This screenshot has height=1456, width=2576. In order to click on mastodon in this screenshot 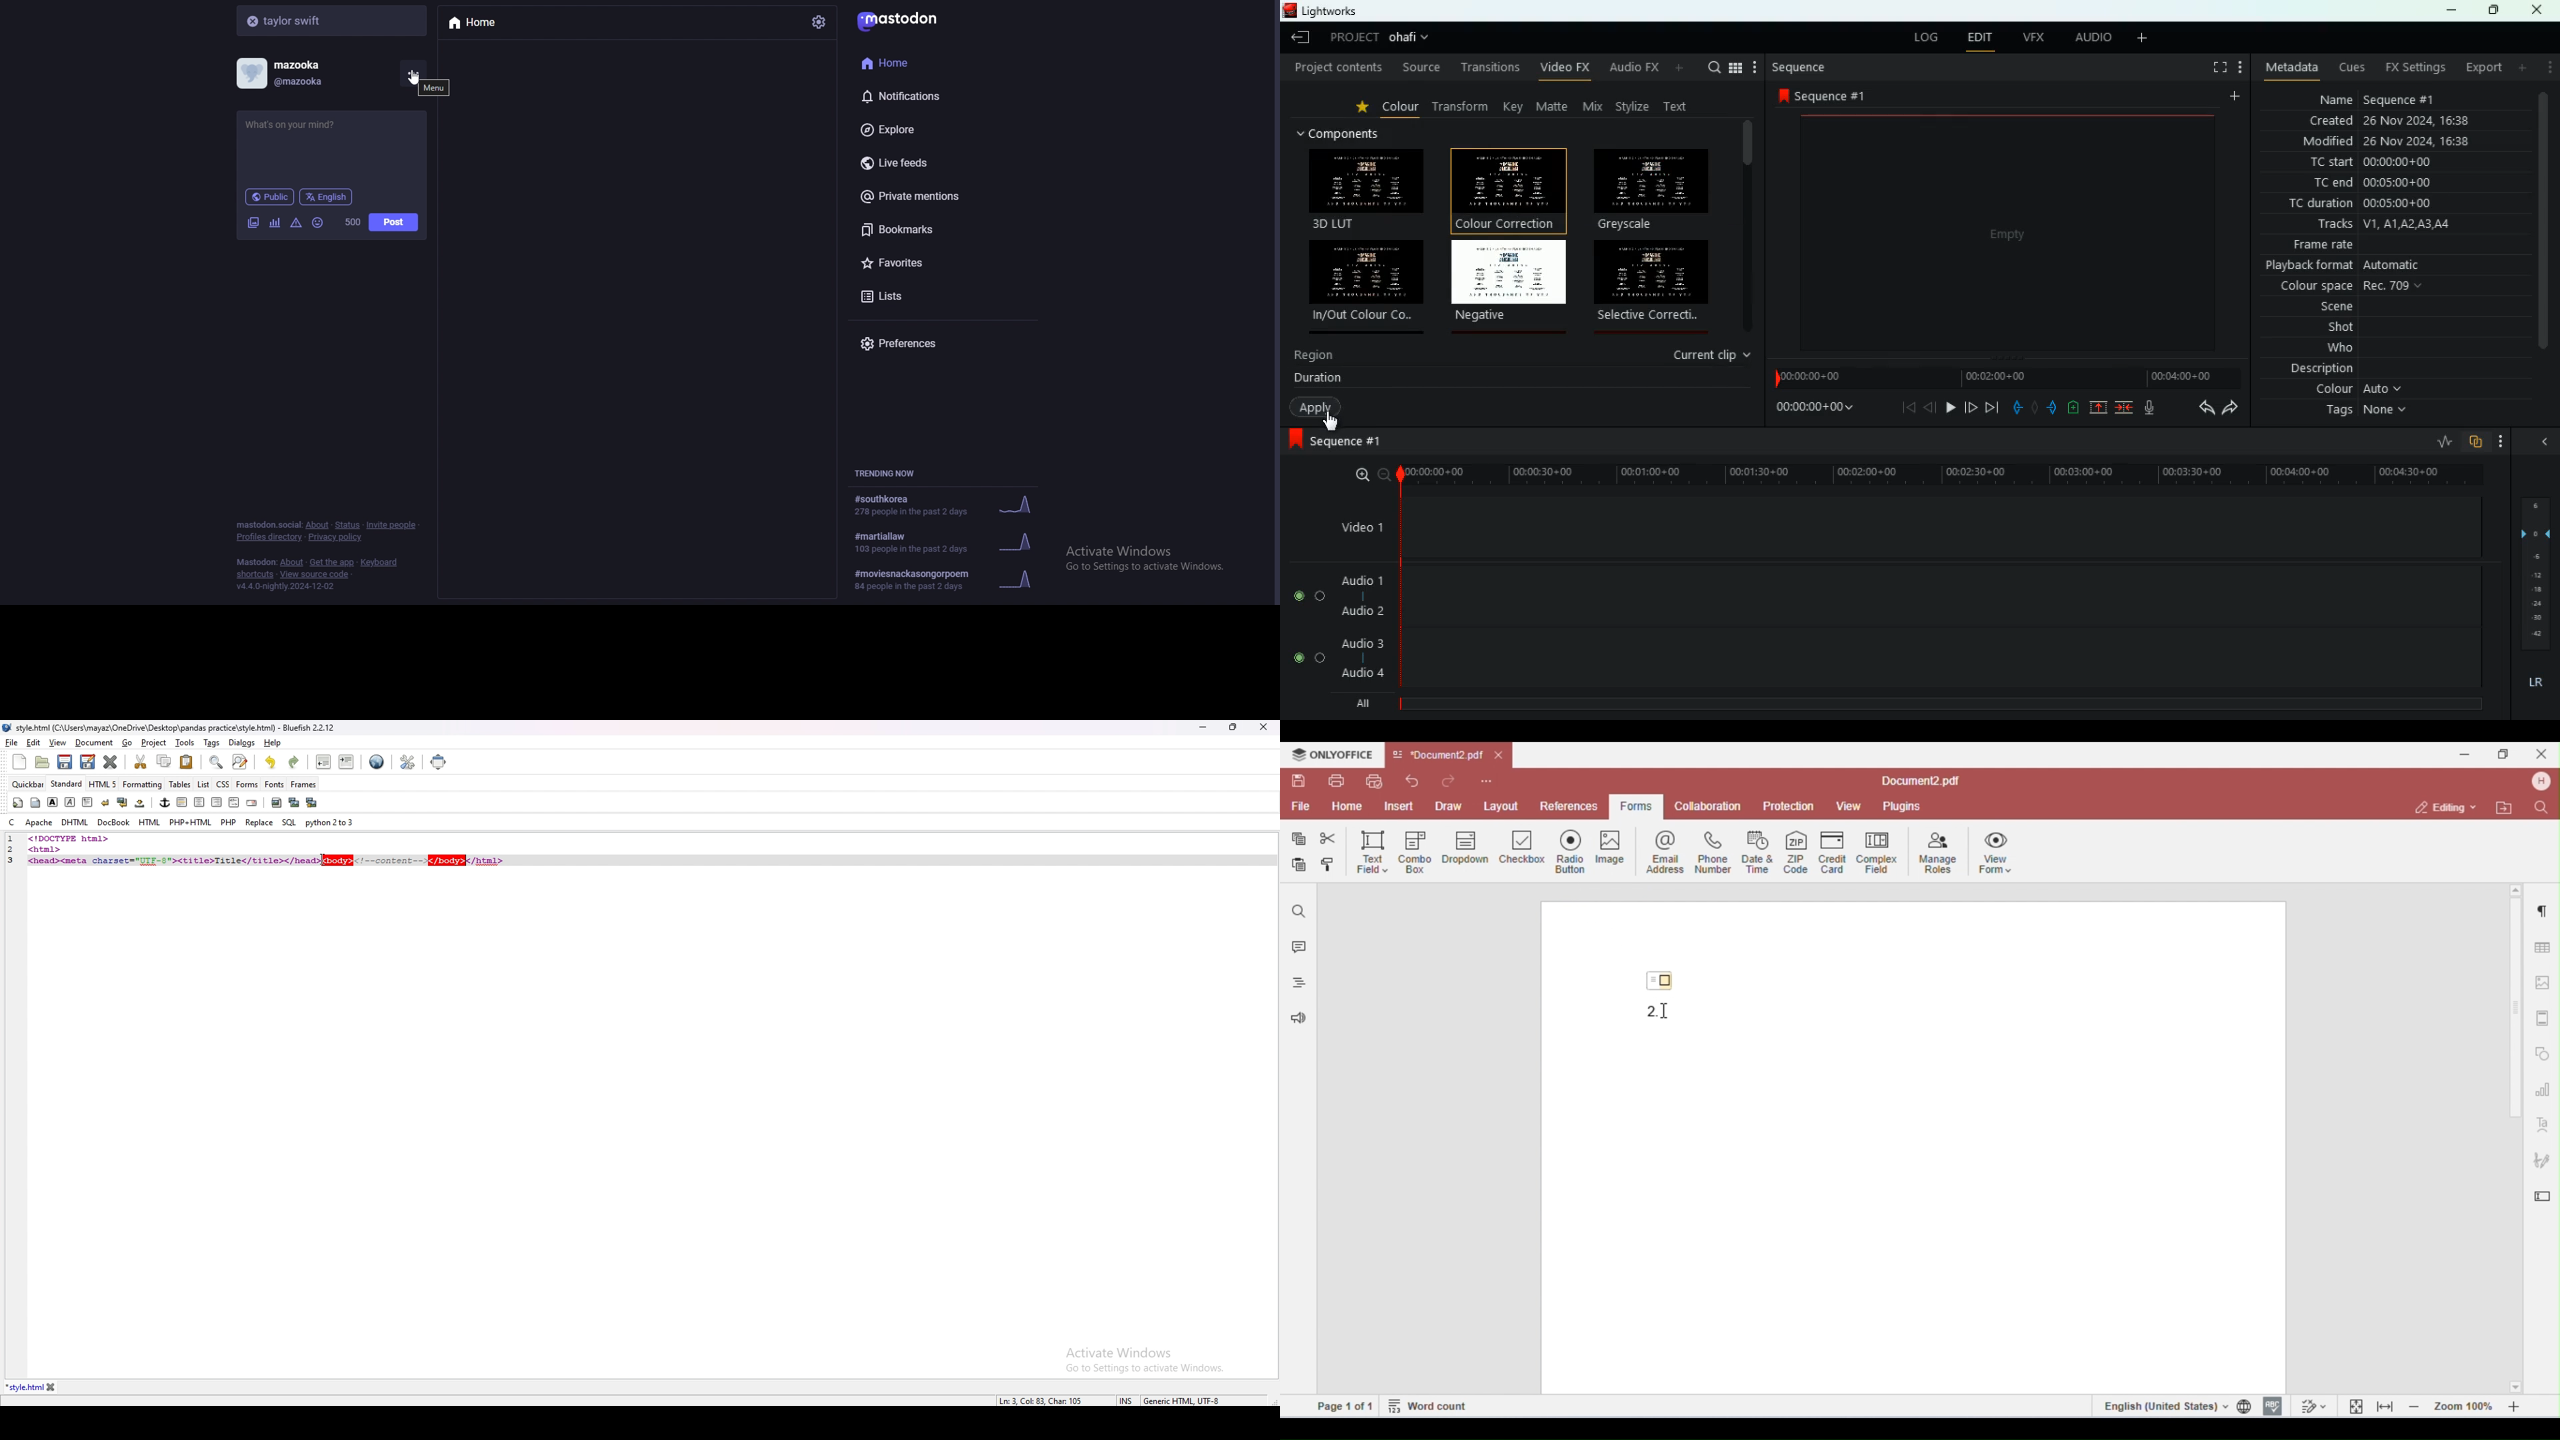, I will do `click(256, 562)`.